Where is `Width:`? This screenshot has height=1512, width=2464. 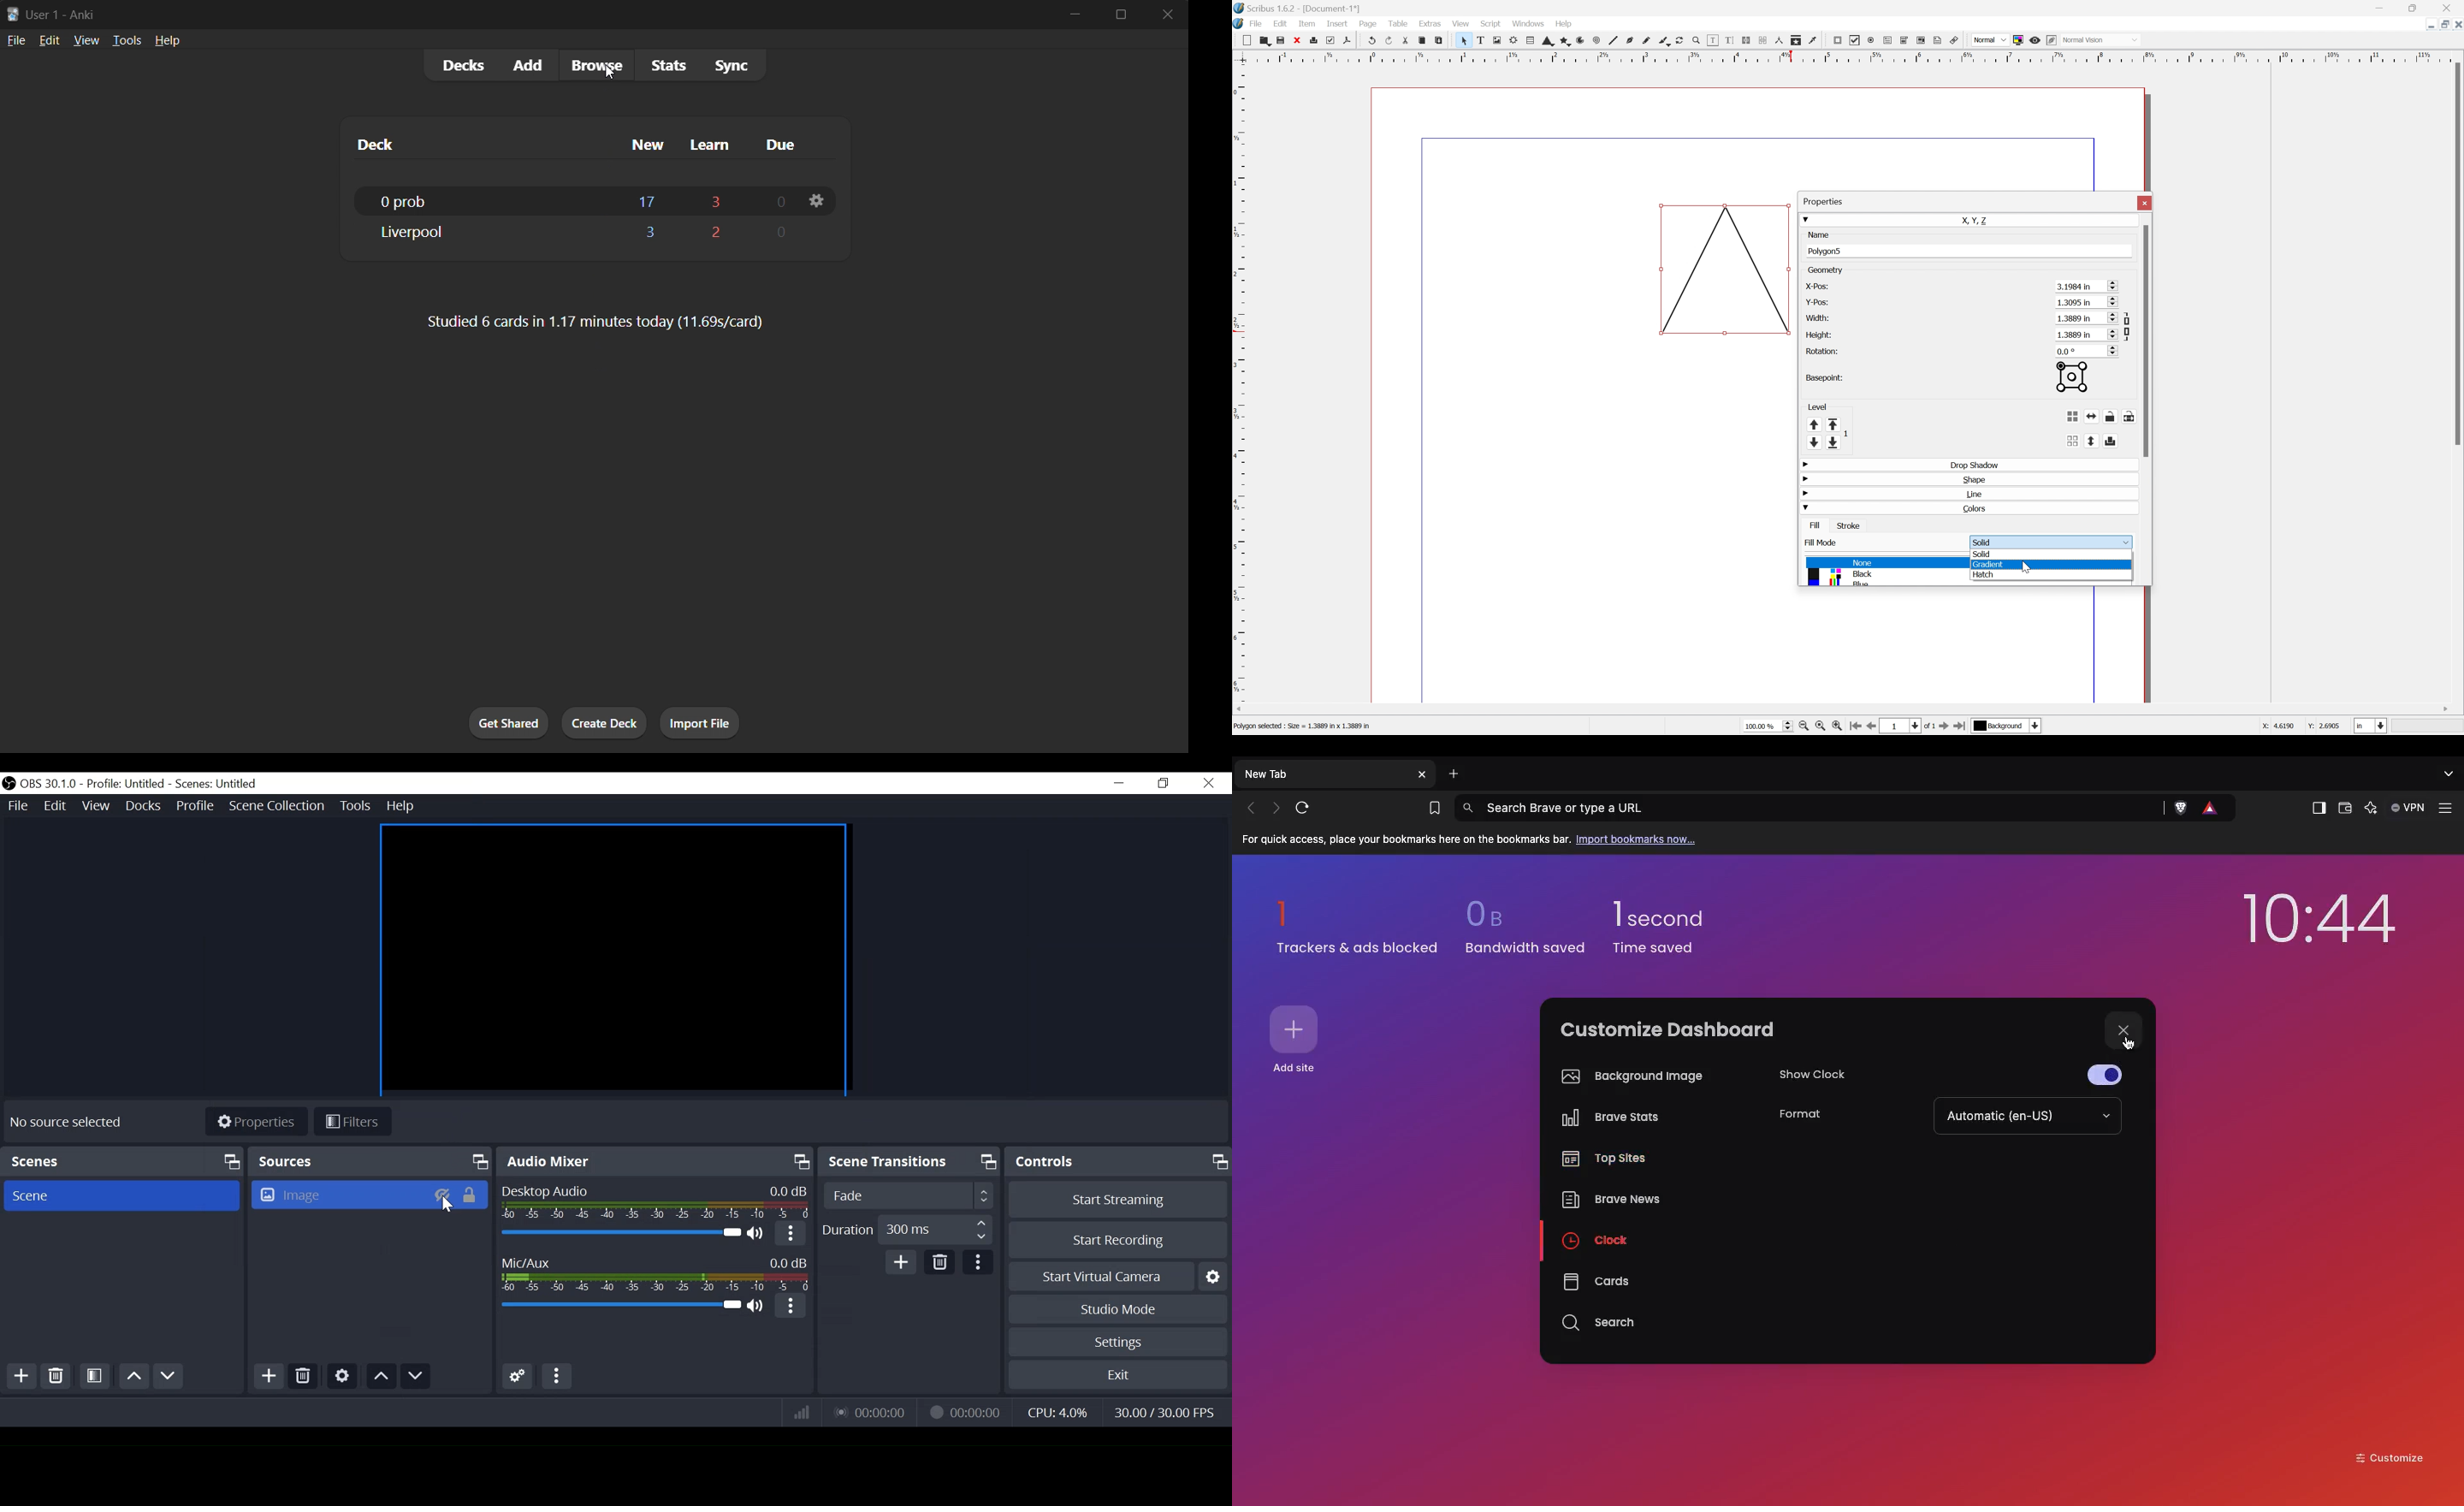
Width: is located at coordinates (1817, 317).